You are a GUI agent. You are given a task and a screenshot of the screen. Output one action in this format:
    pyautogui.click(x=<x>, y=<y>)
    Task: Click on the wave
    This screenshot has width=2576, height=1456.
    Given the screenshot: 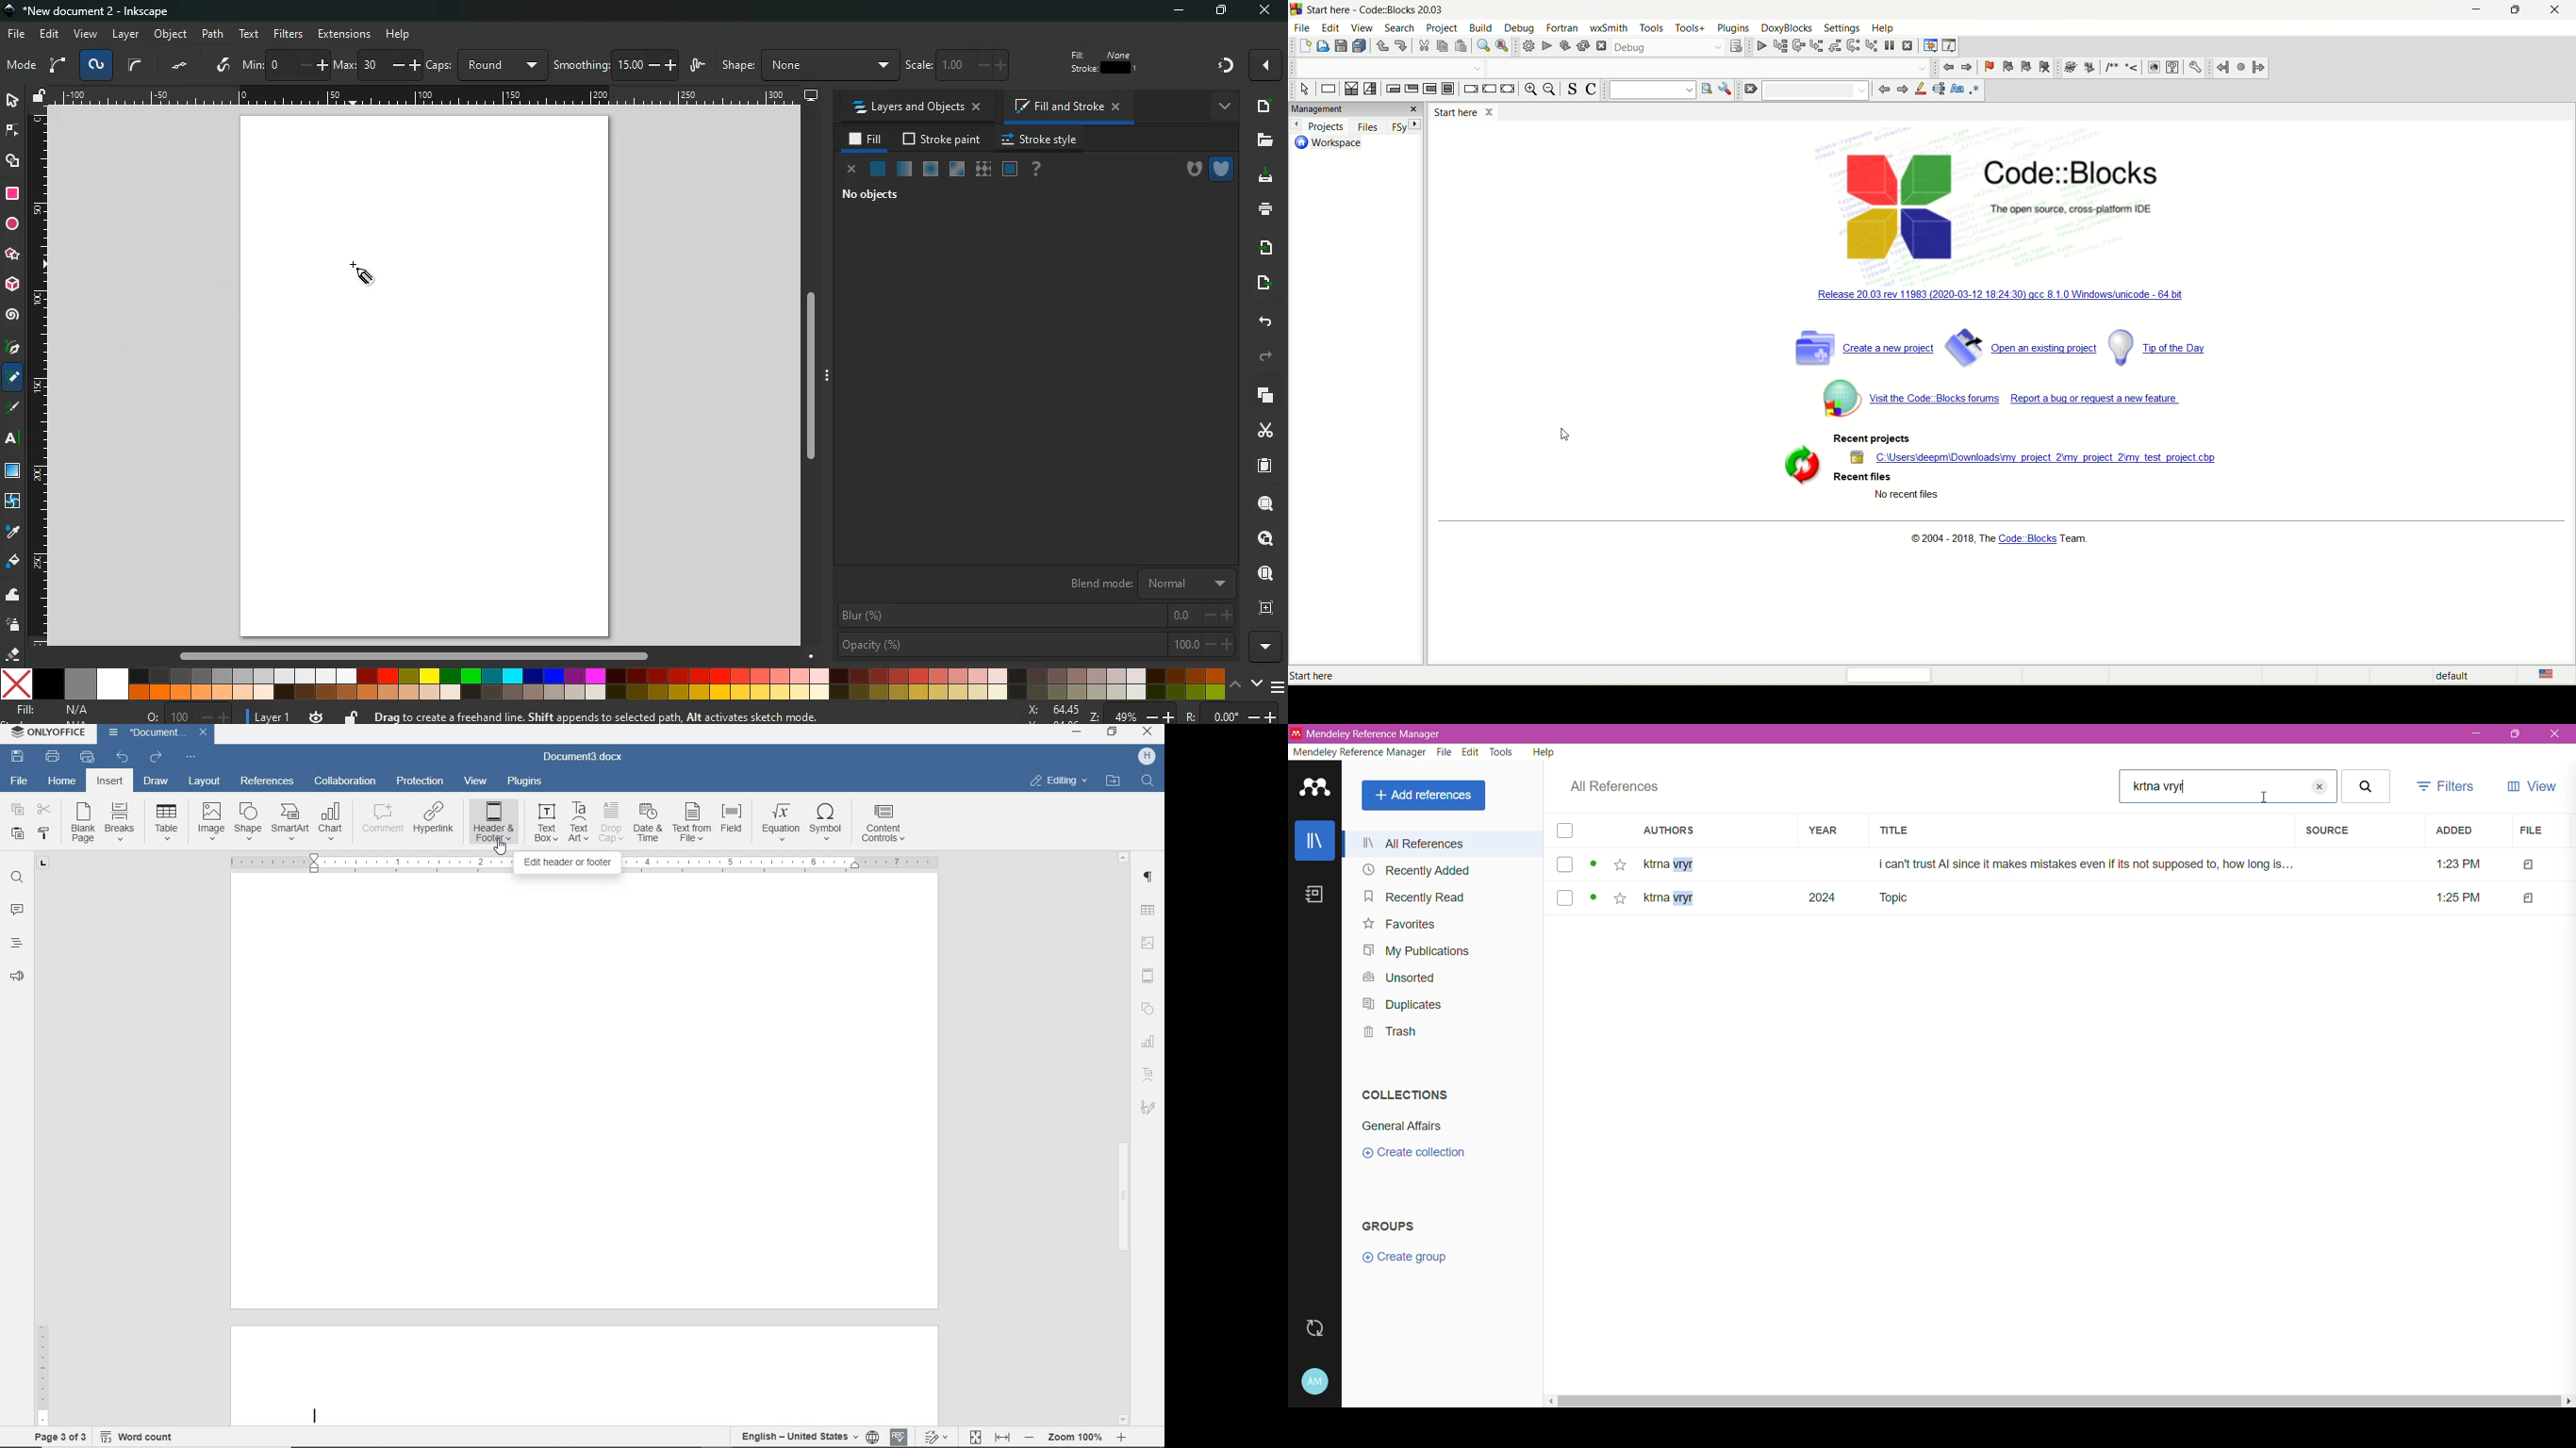 What is the action you would take?
    pyautogui.click(x=14, y=597)
    